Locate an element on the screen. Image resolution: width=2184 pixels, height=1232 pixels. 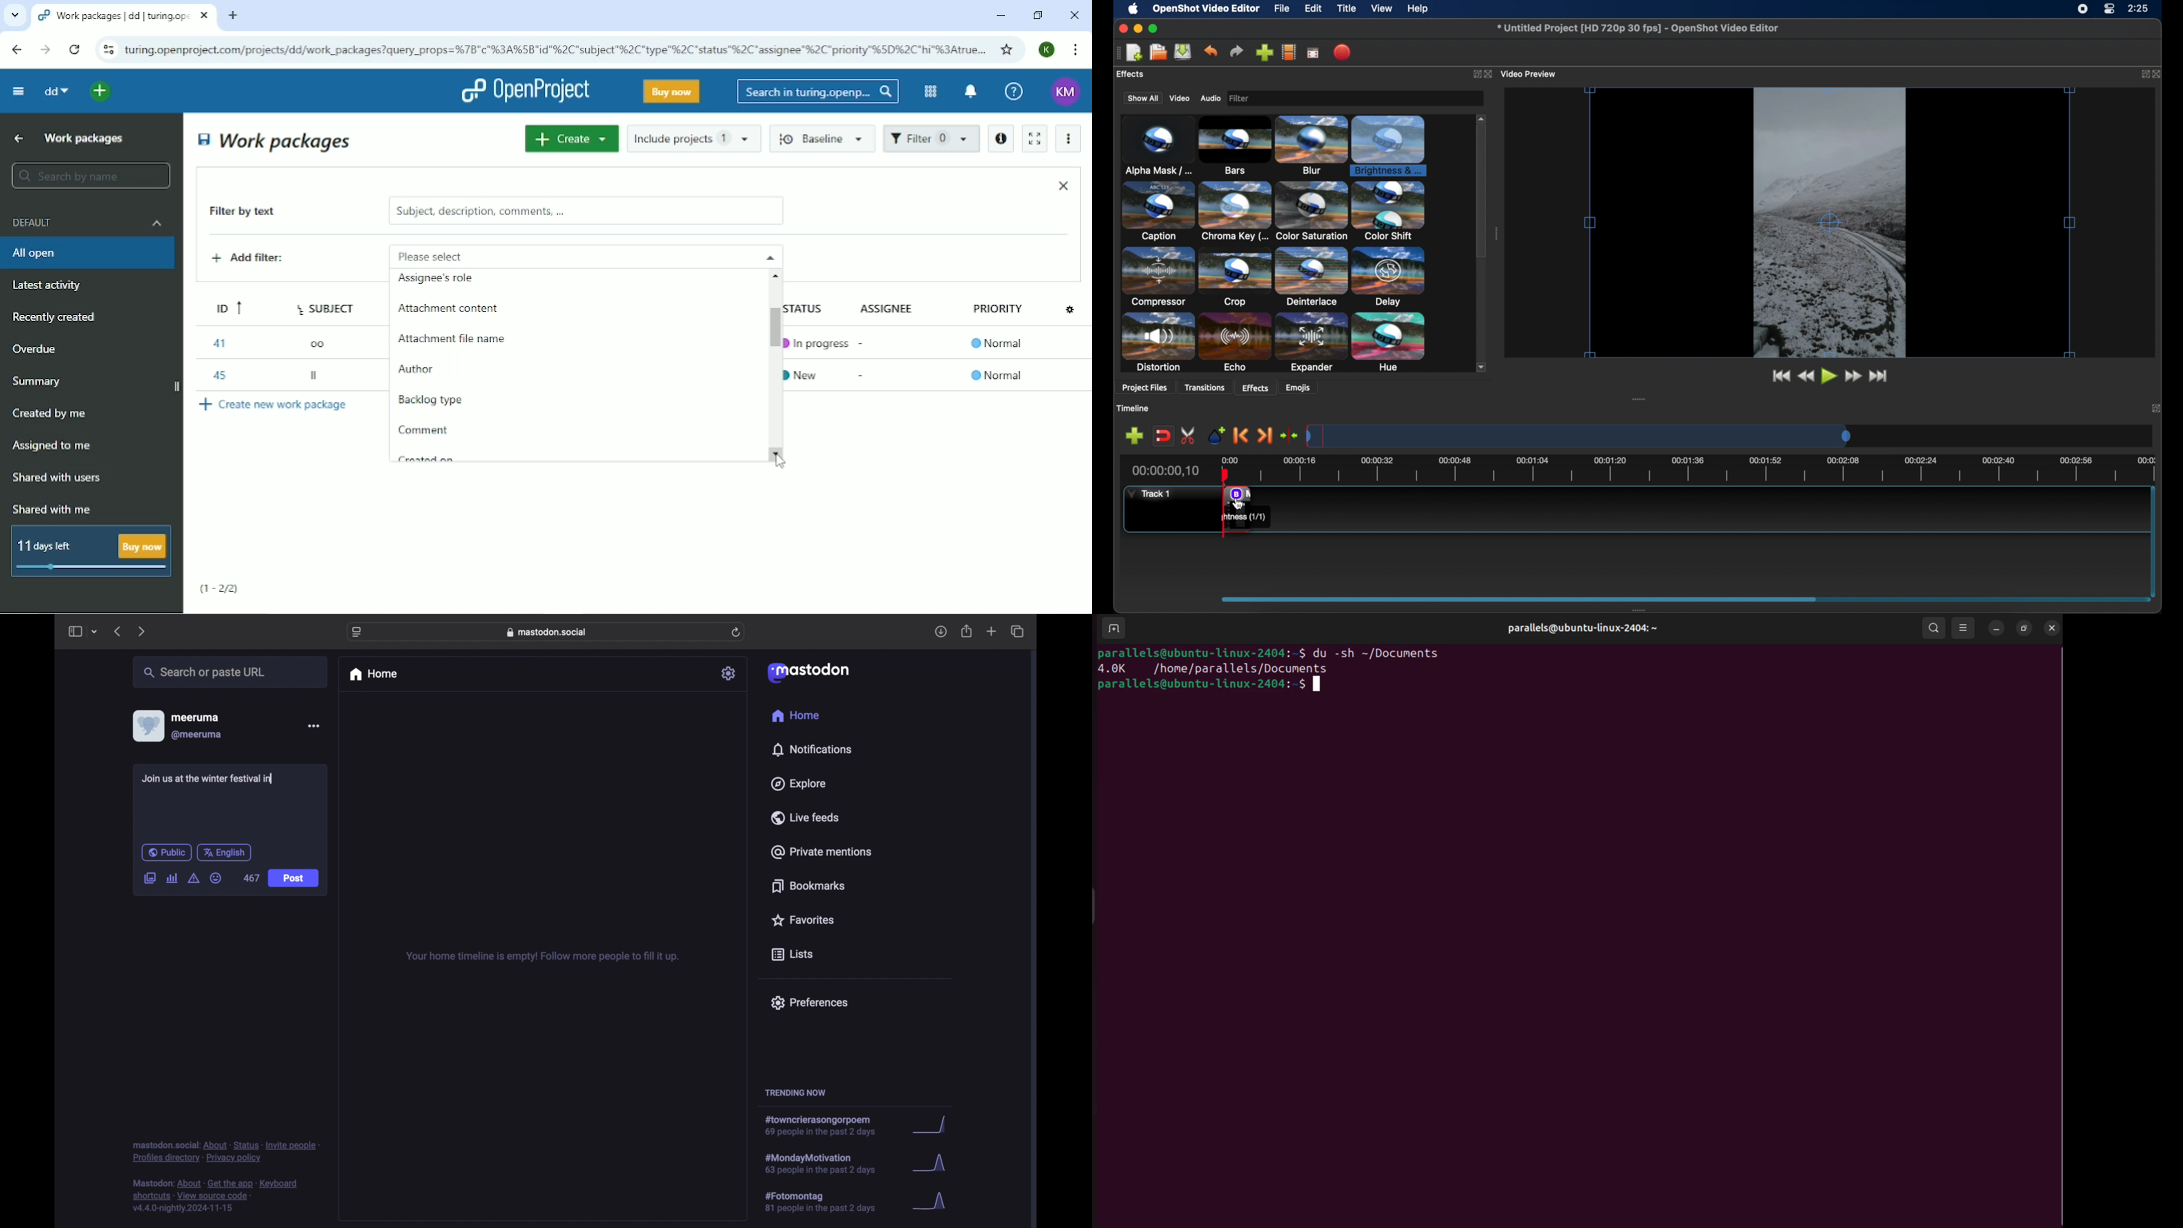
next is located at coordinates (143, 631).